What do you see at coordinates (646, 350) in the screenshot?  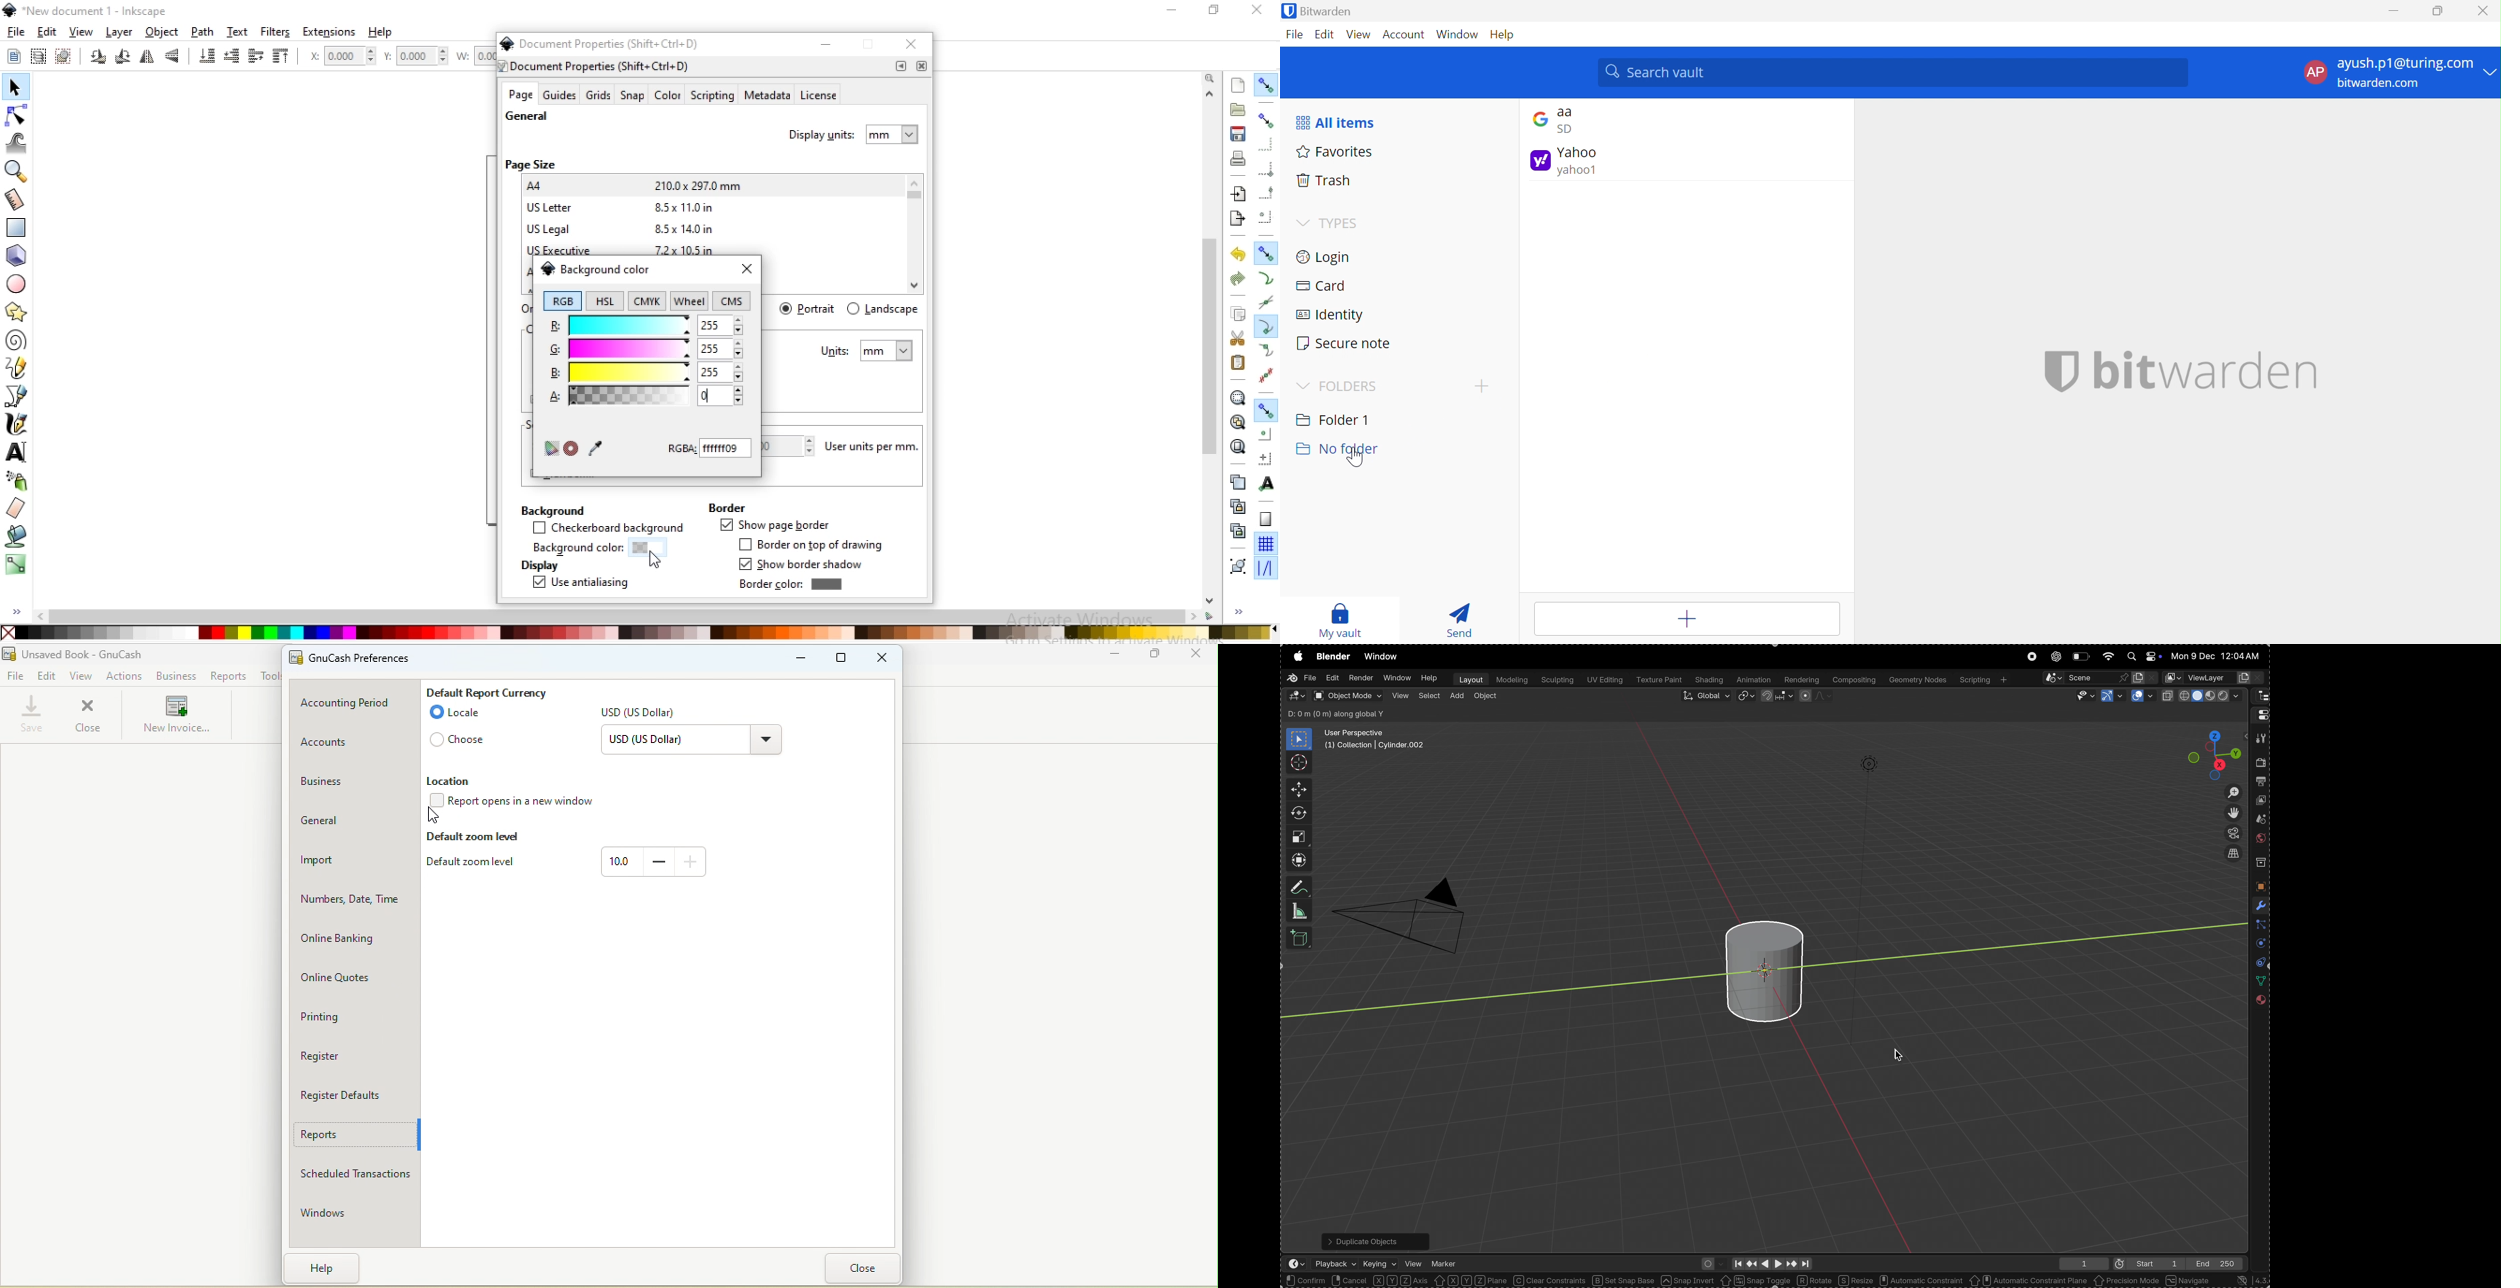 I see `g` at bounding box center [646, 350].